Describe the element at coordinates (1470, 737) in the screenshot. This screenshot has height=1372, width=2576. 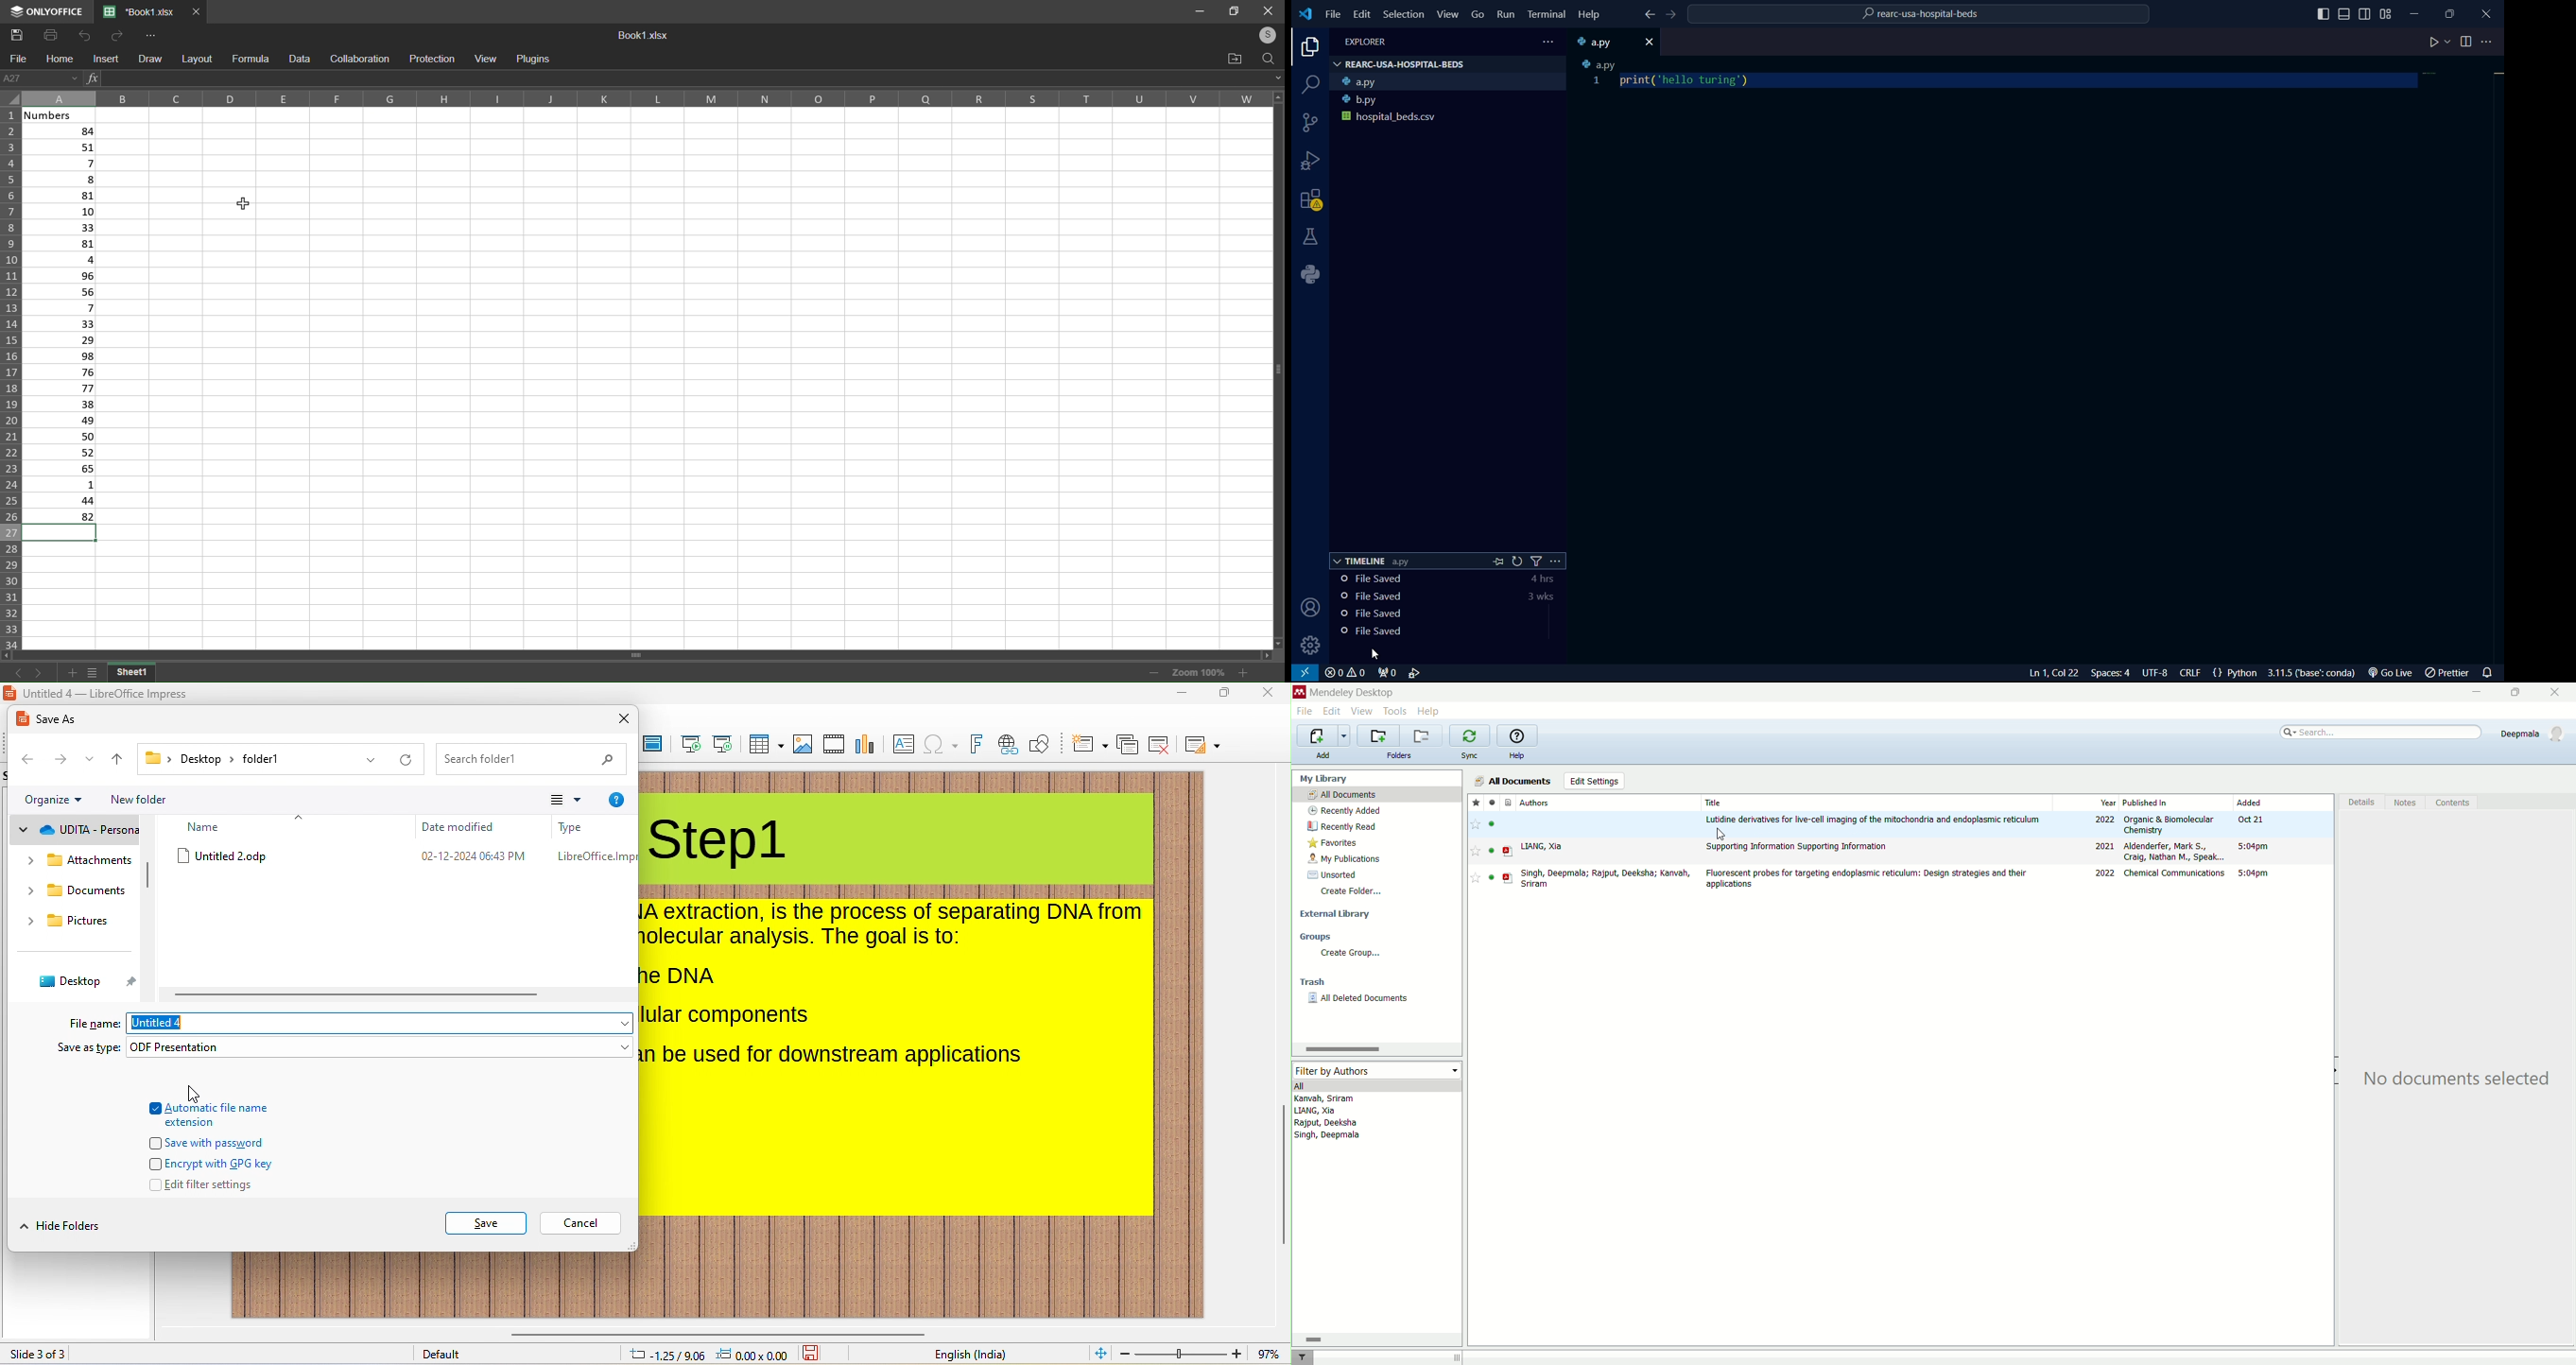
I see `synchronize library with mendeley web` at that location.